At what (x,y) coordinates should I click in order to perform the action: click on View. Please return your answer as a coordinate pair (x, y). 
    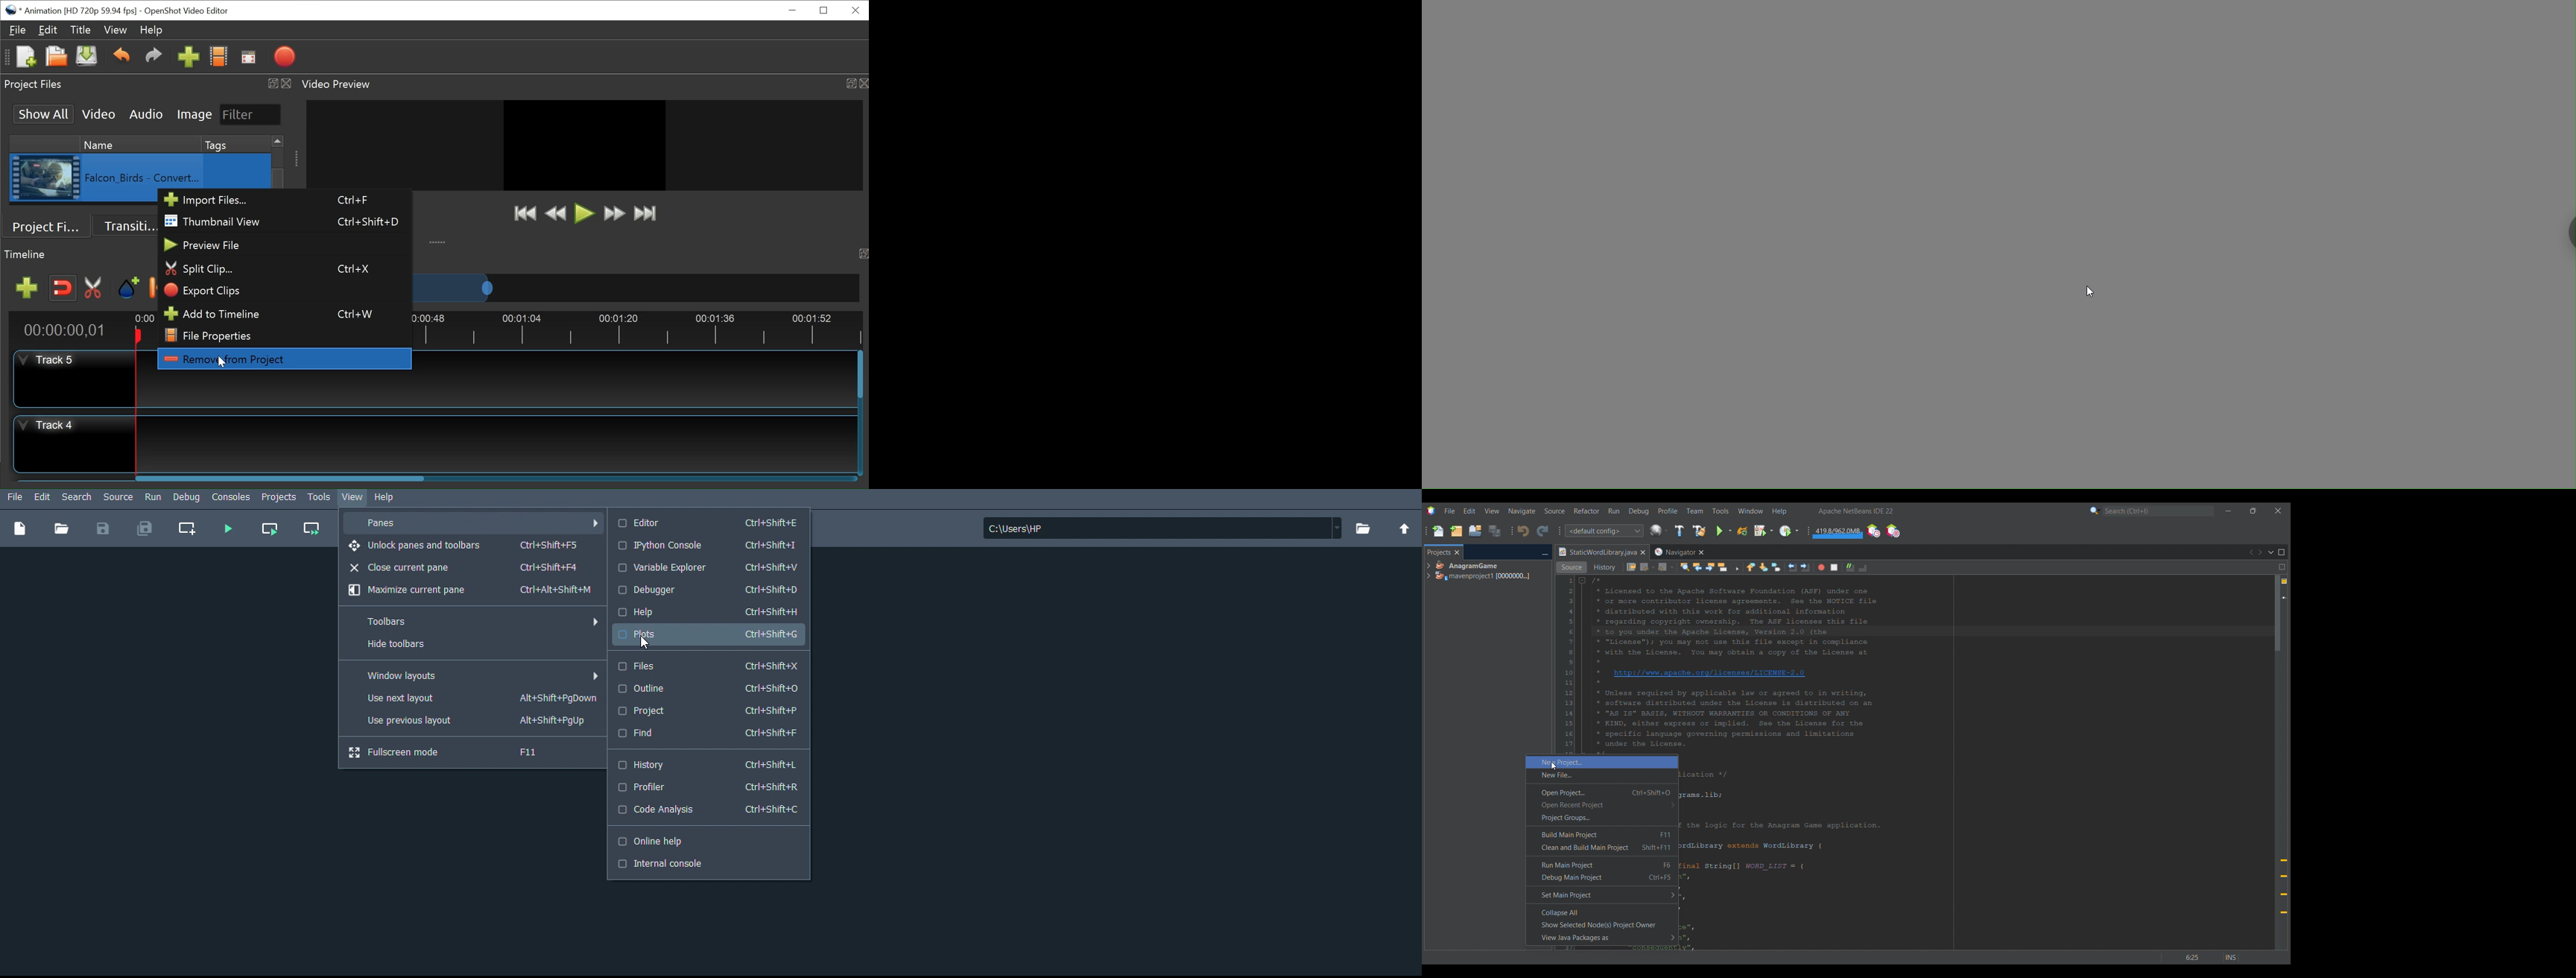
    Looking at the image, I should click on (354, 498).